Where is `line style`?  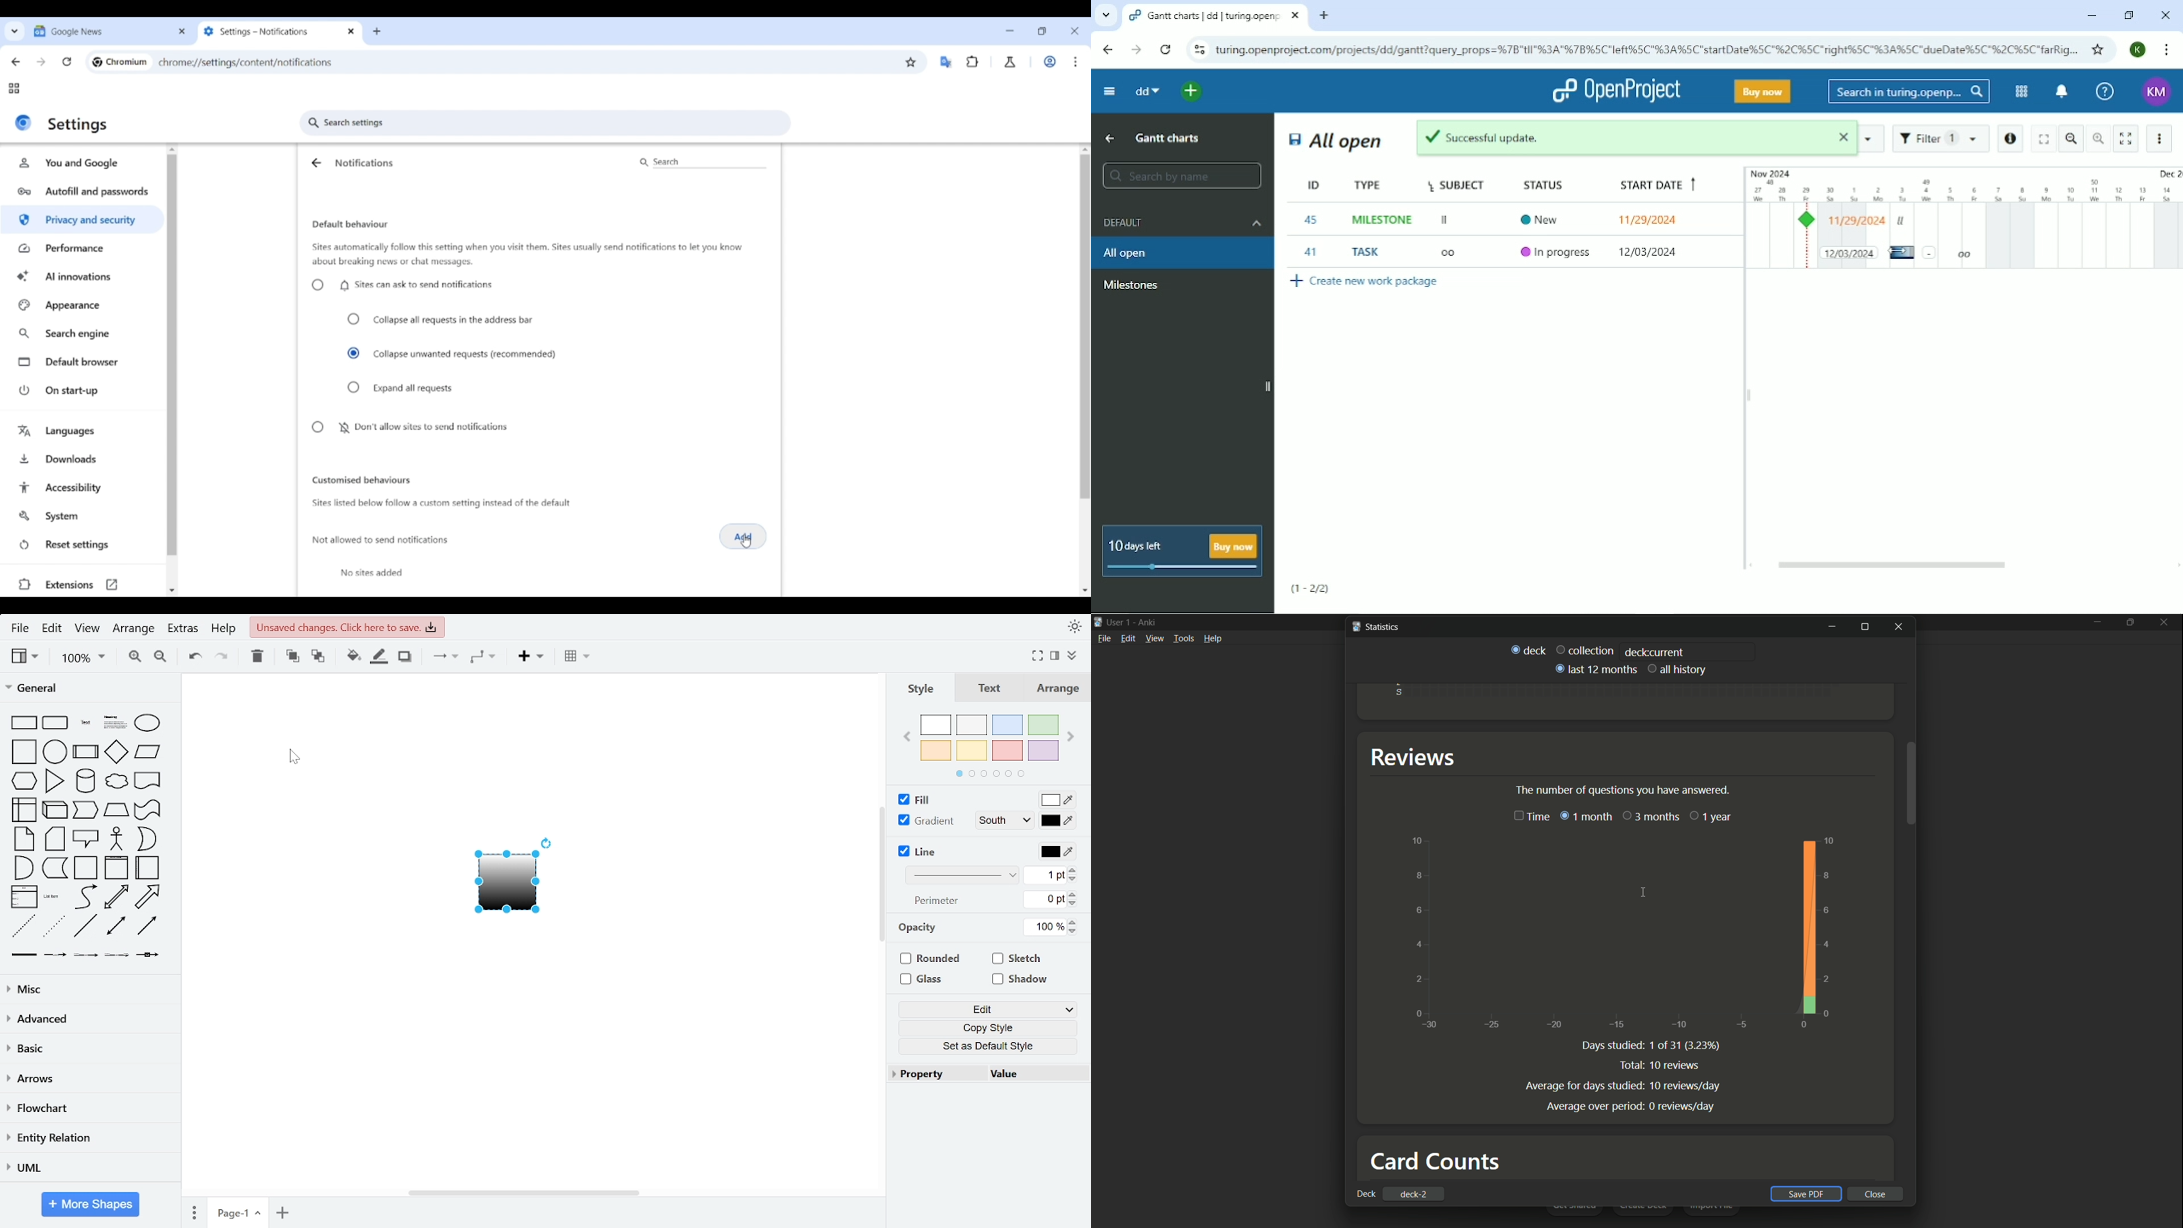
line style is located at coordinates (964, 874).